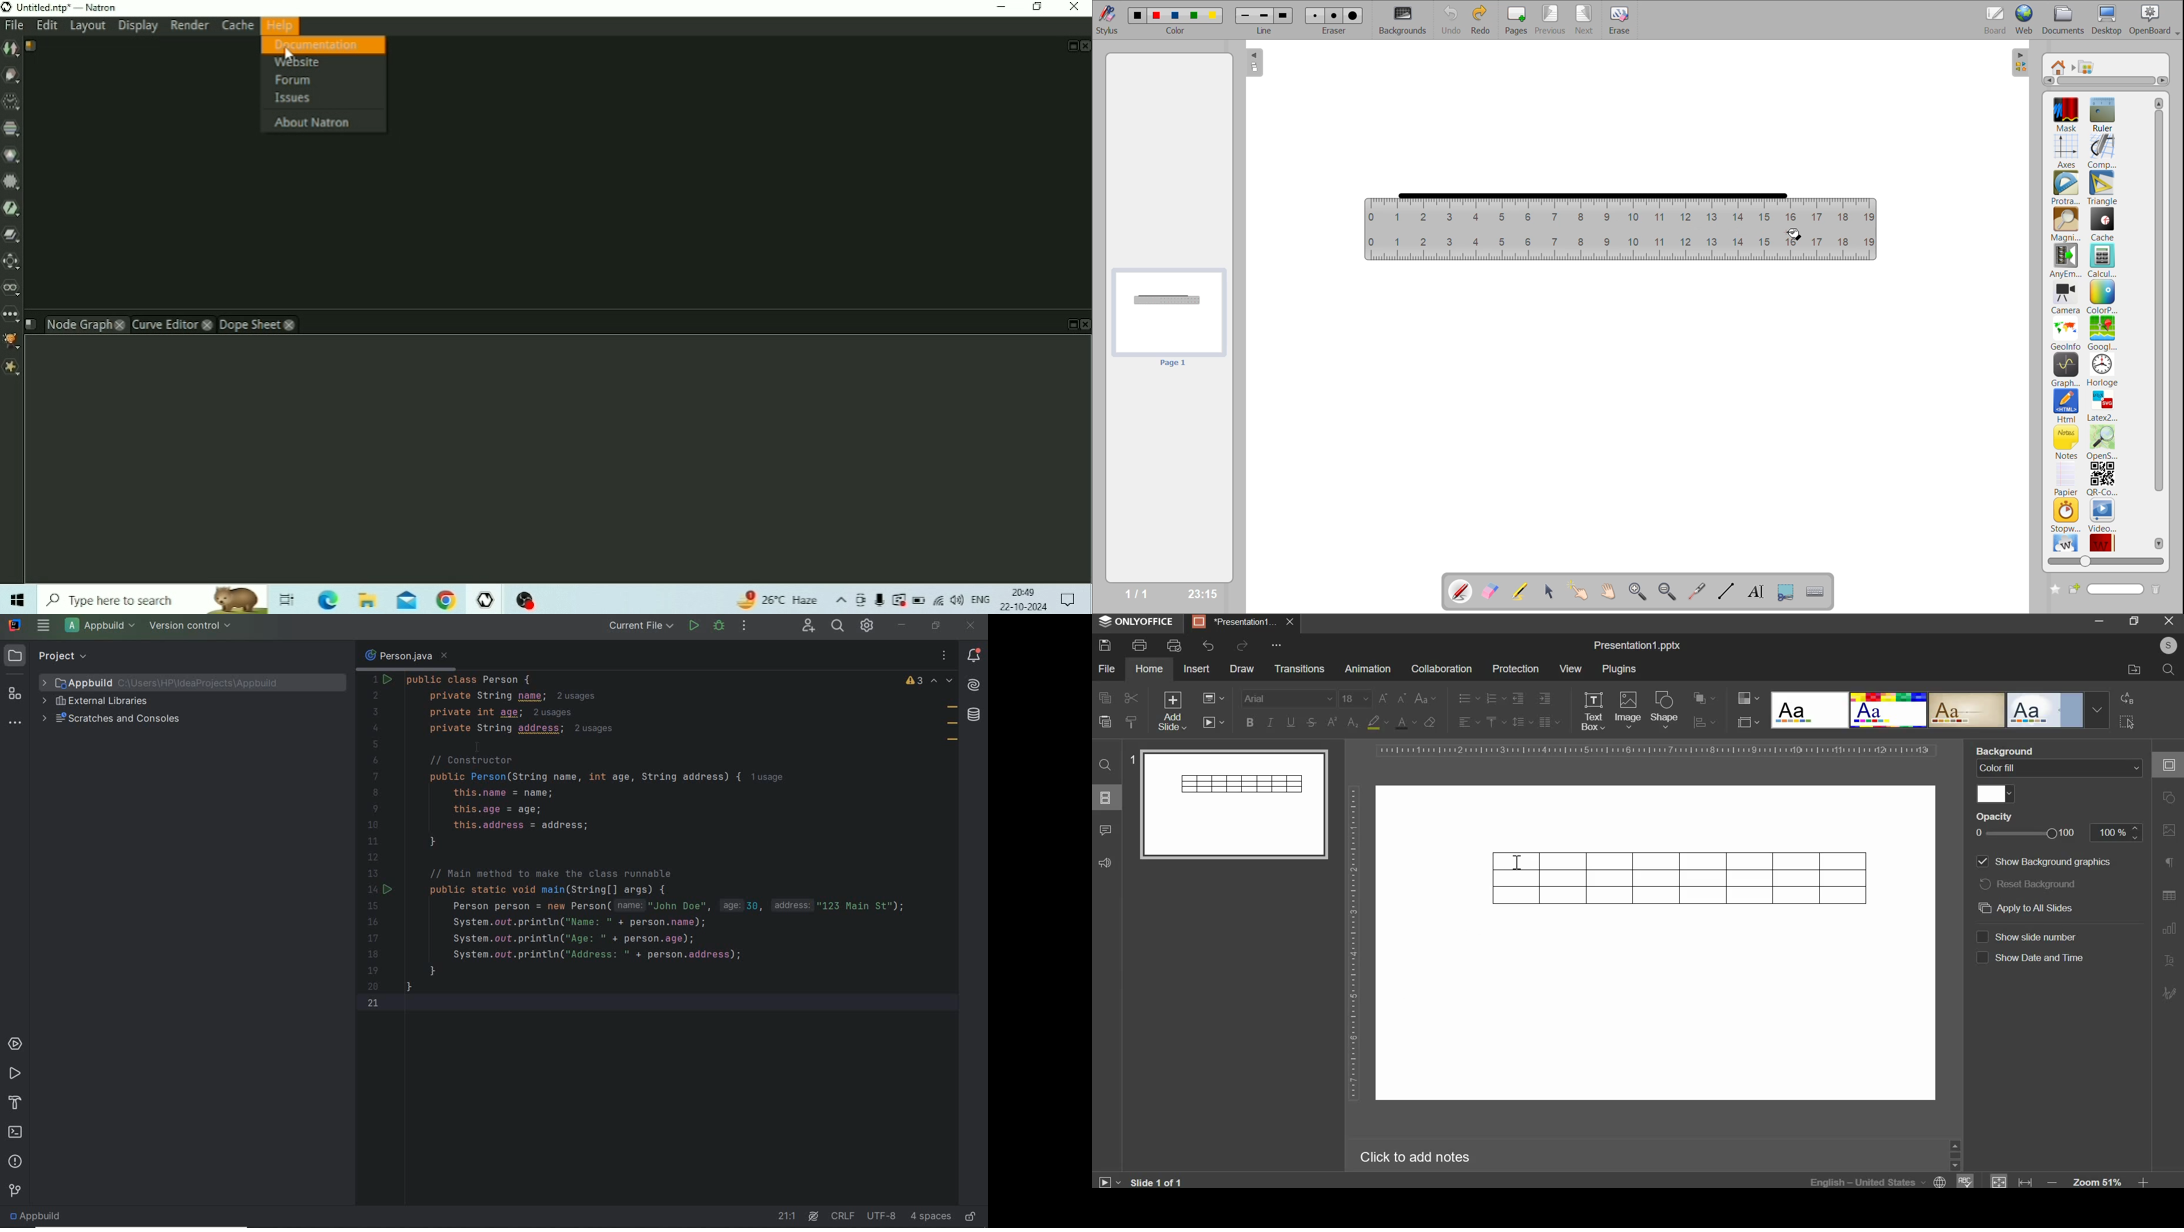 This screenshot has width=2184, height=1232. Describe the element at coordinates (1521, 722) in the screenshot. I see `line spacing` at that location.